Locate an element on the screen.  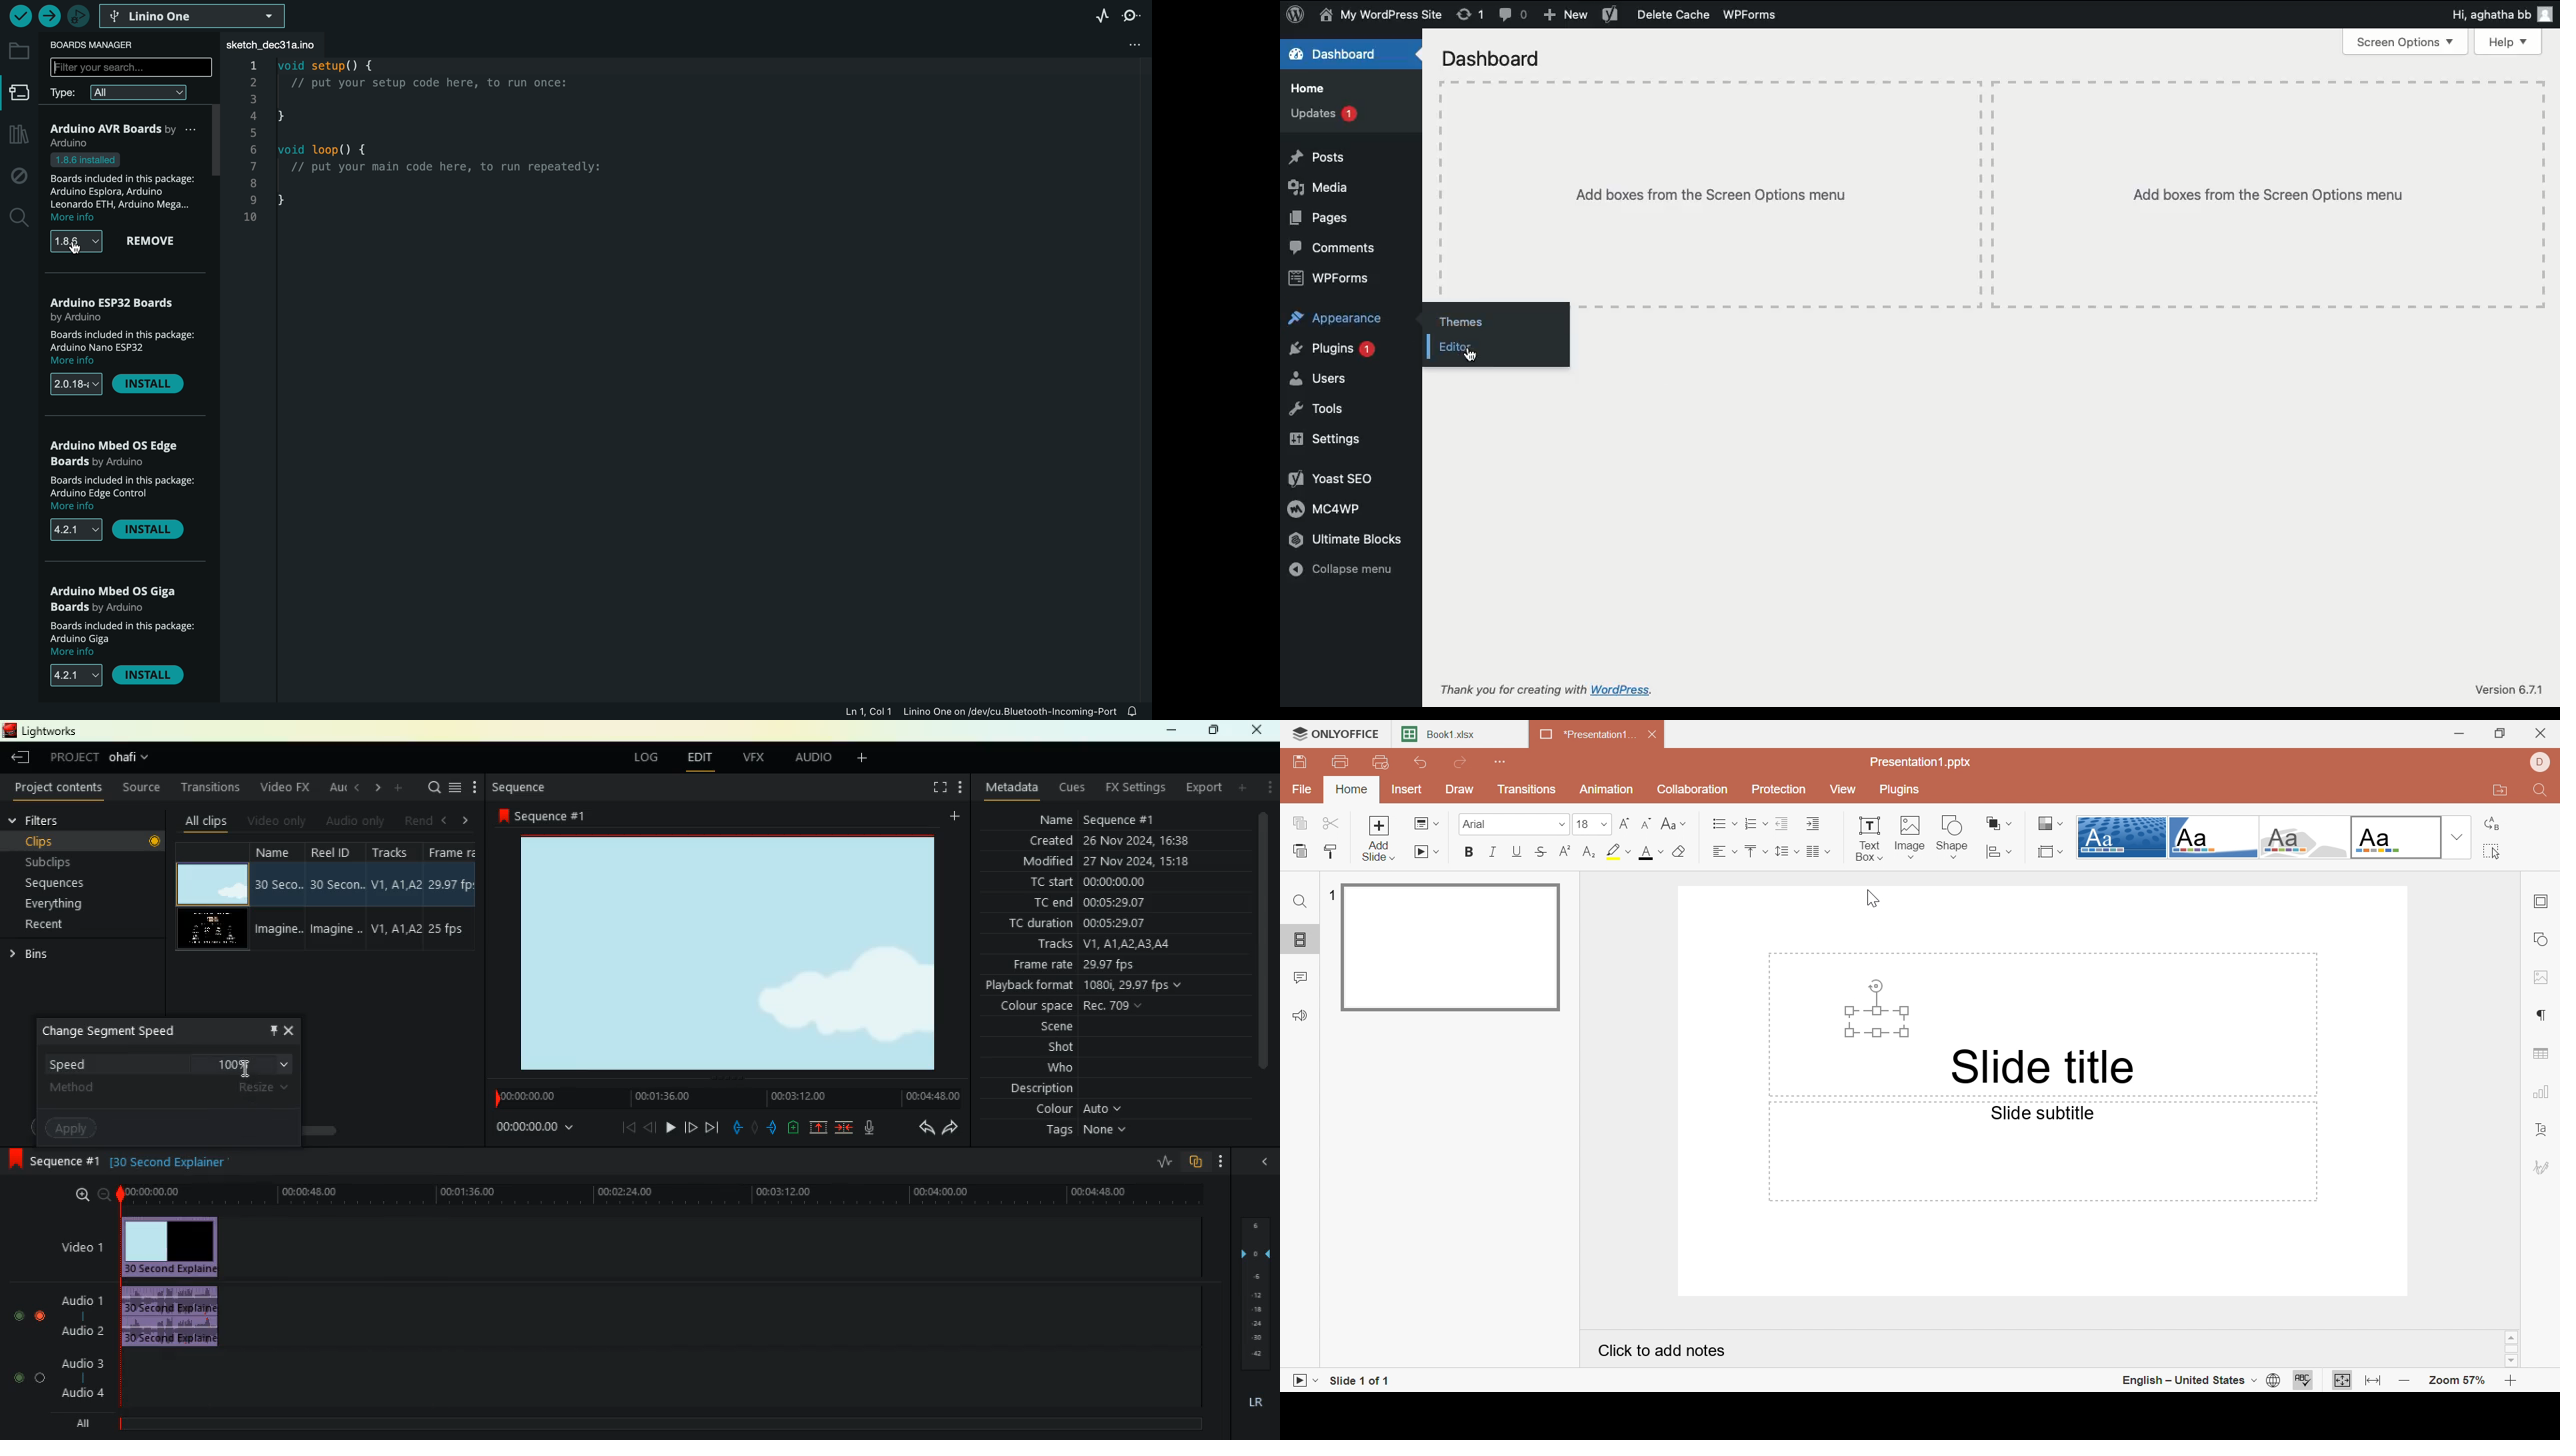
time is located at coordinates (722, 1096).